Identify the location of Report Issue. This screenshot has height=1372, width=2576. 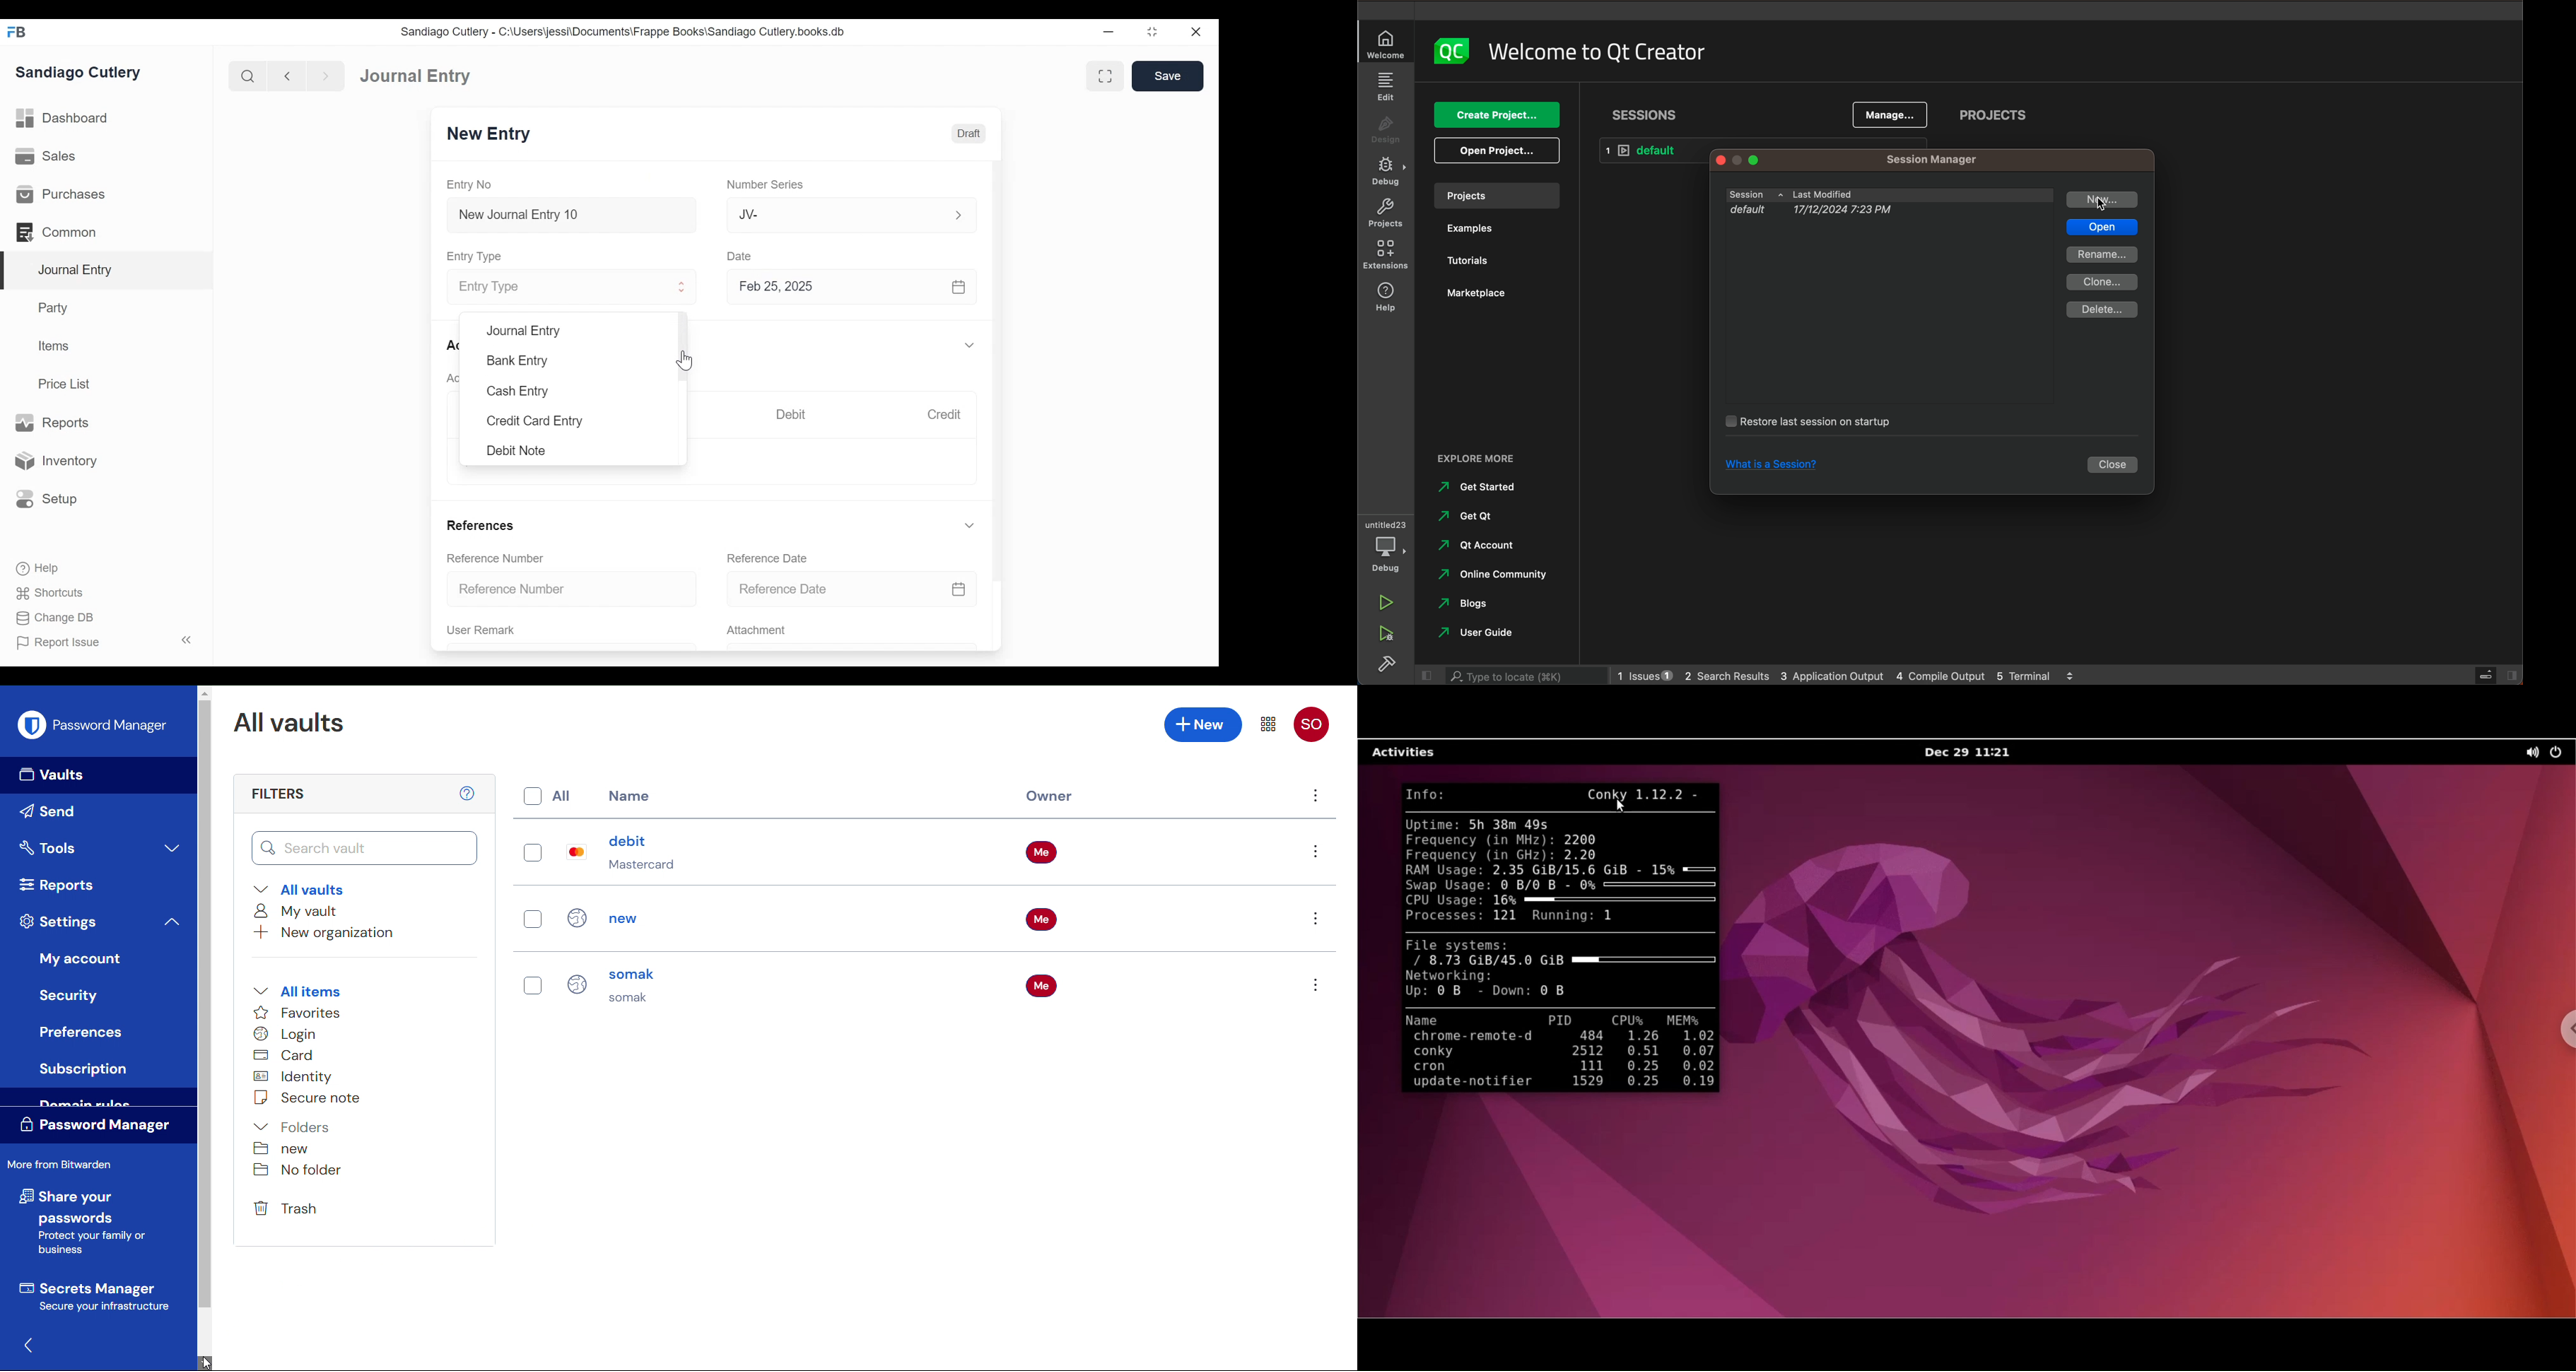
(104, 642).